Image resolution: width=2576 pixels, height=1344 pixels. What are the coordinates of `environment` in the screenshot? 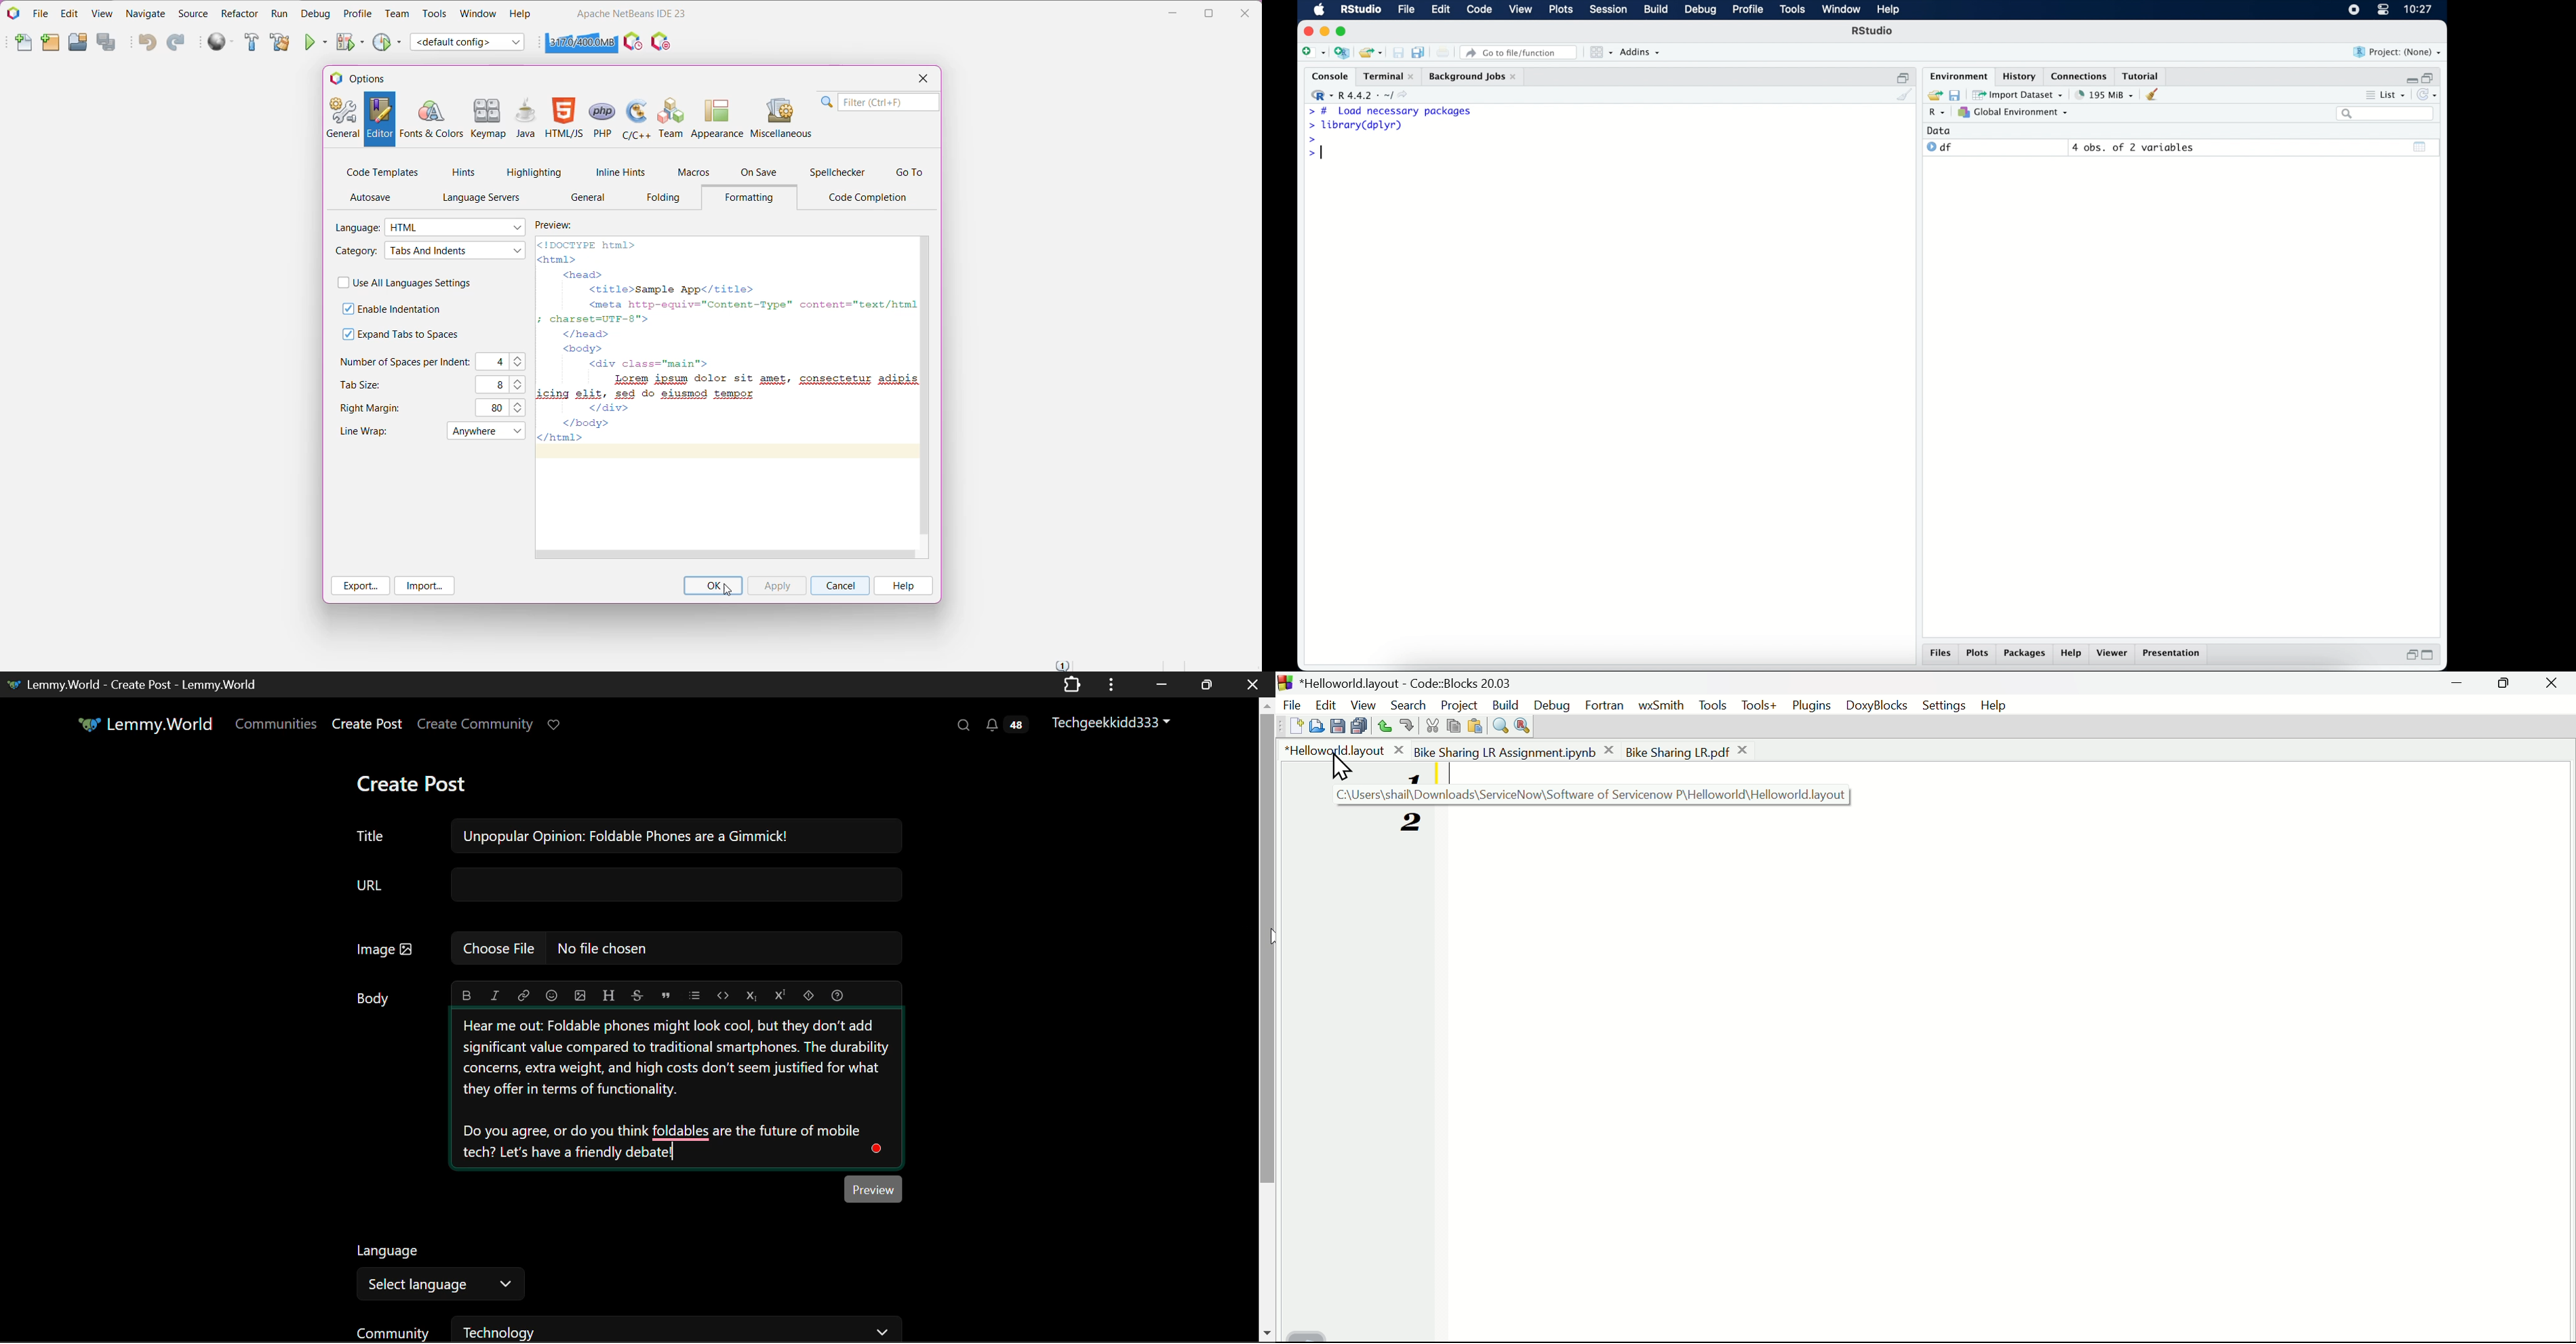 It's located at (1957, 75).